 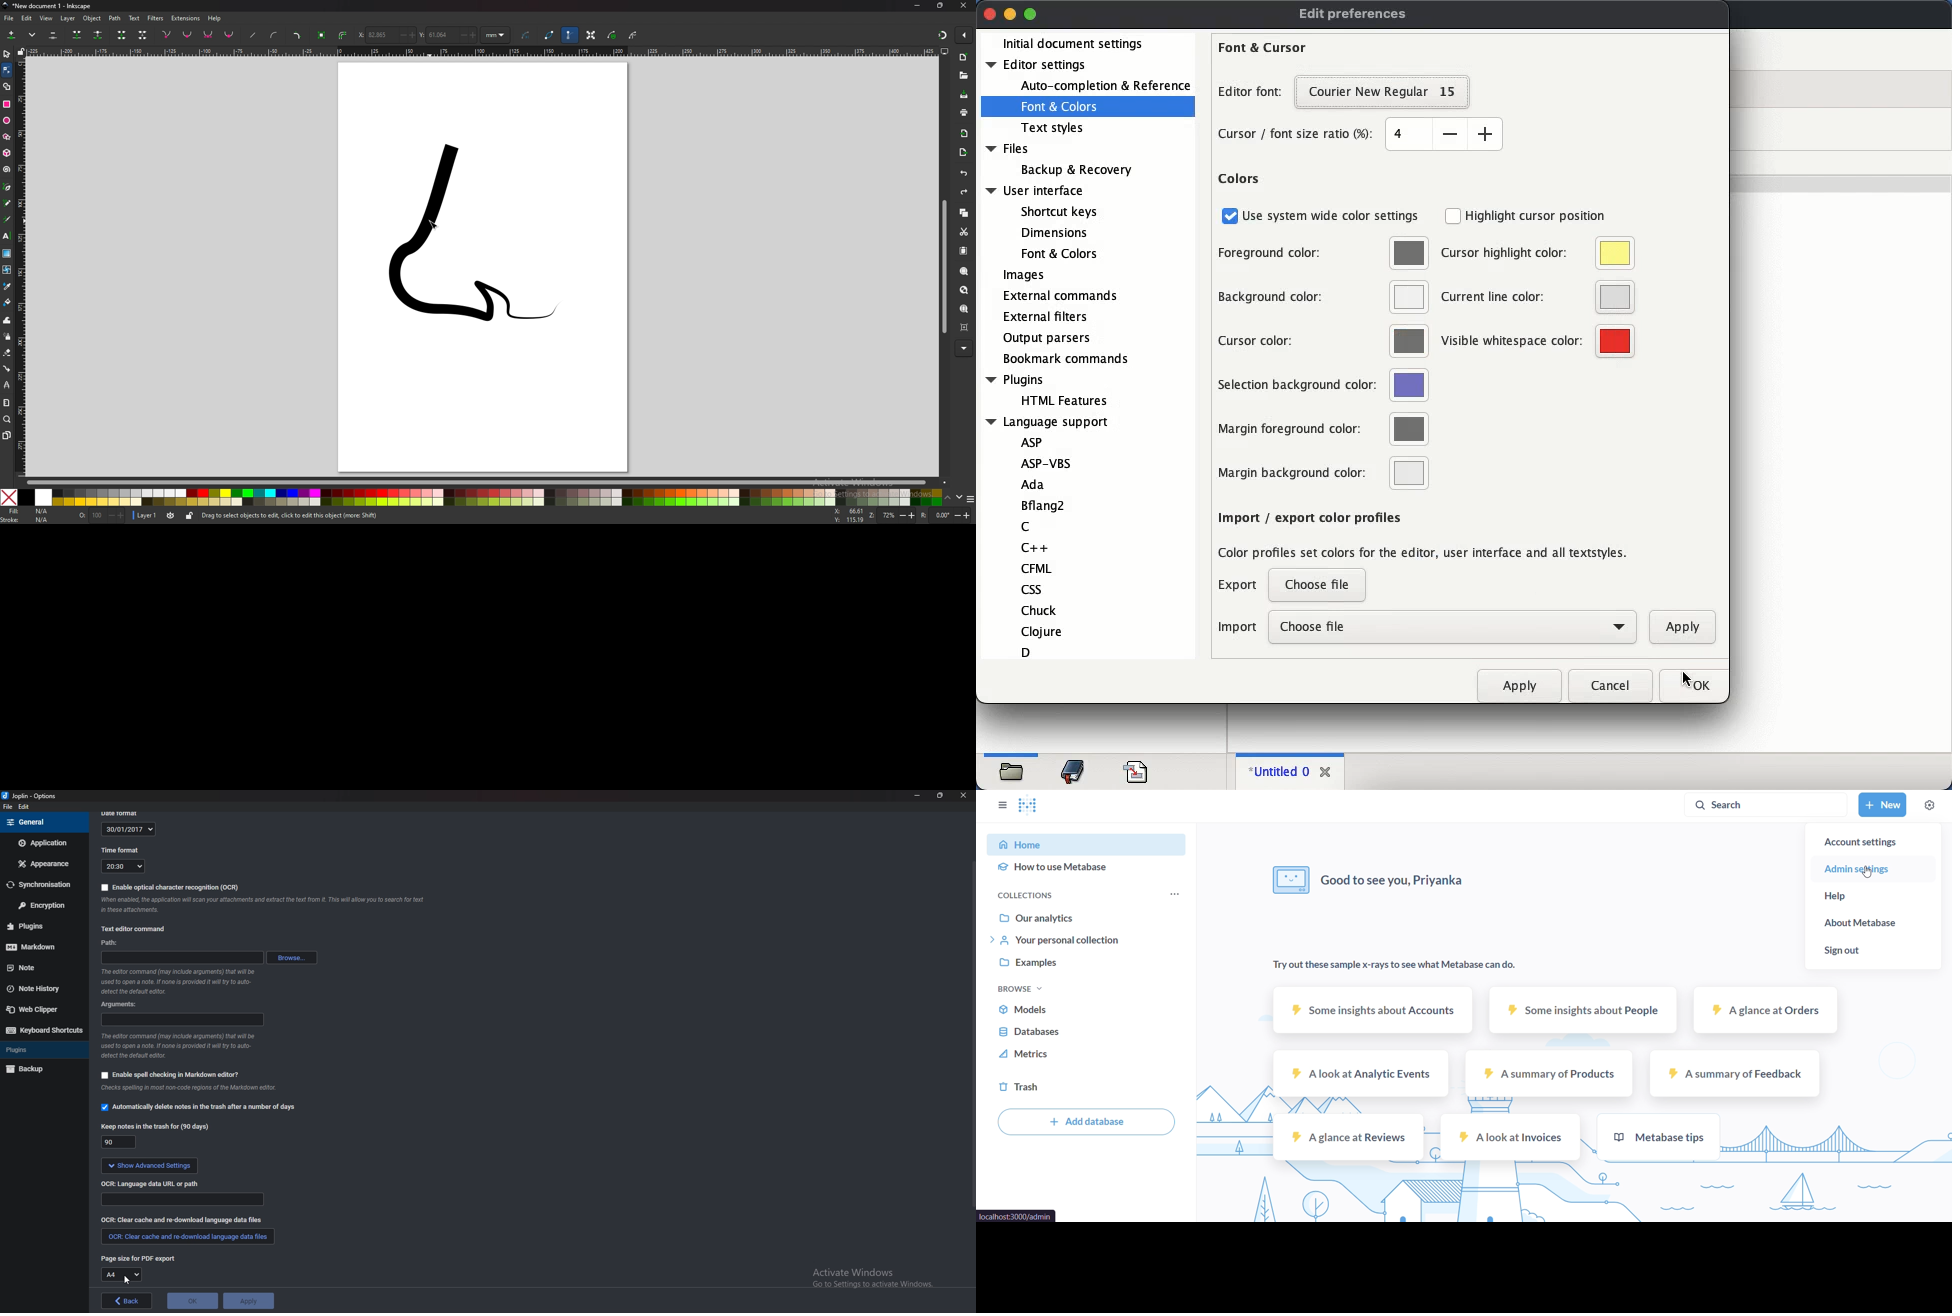 I want to click on object to path, so click(x=323, y=34).